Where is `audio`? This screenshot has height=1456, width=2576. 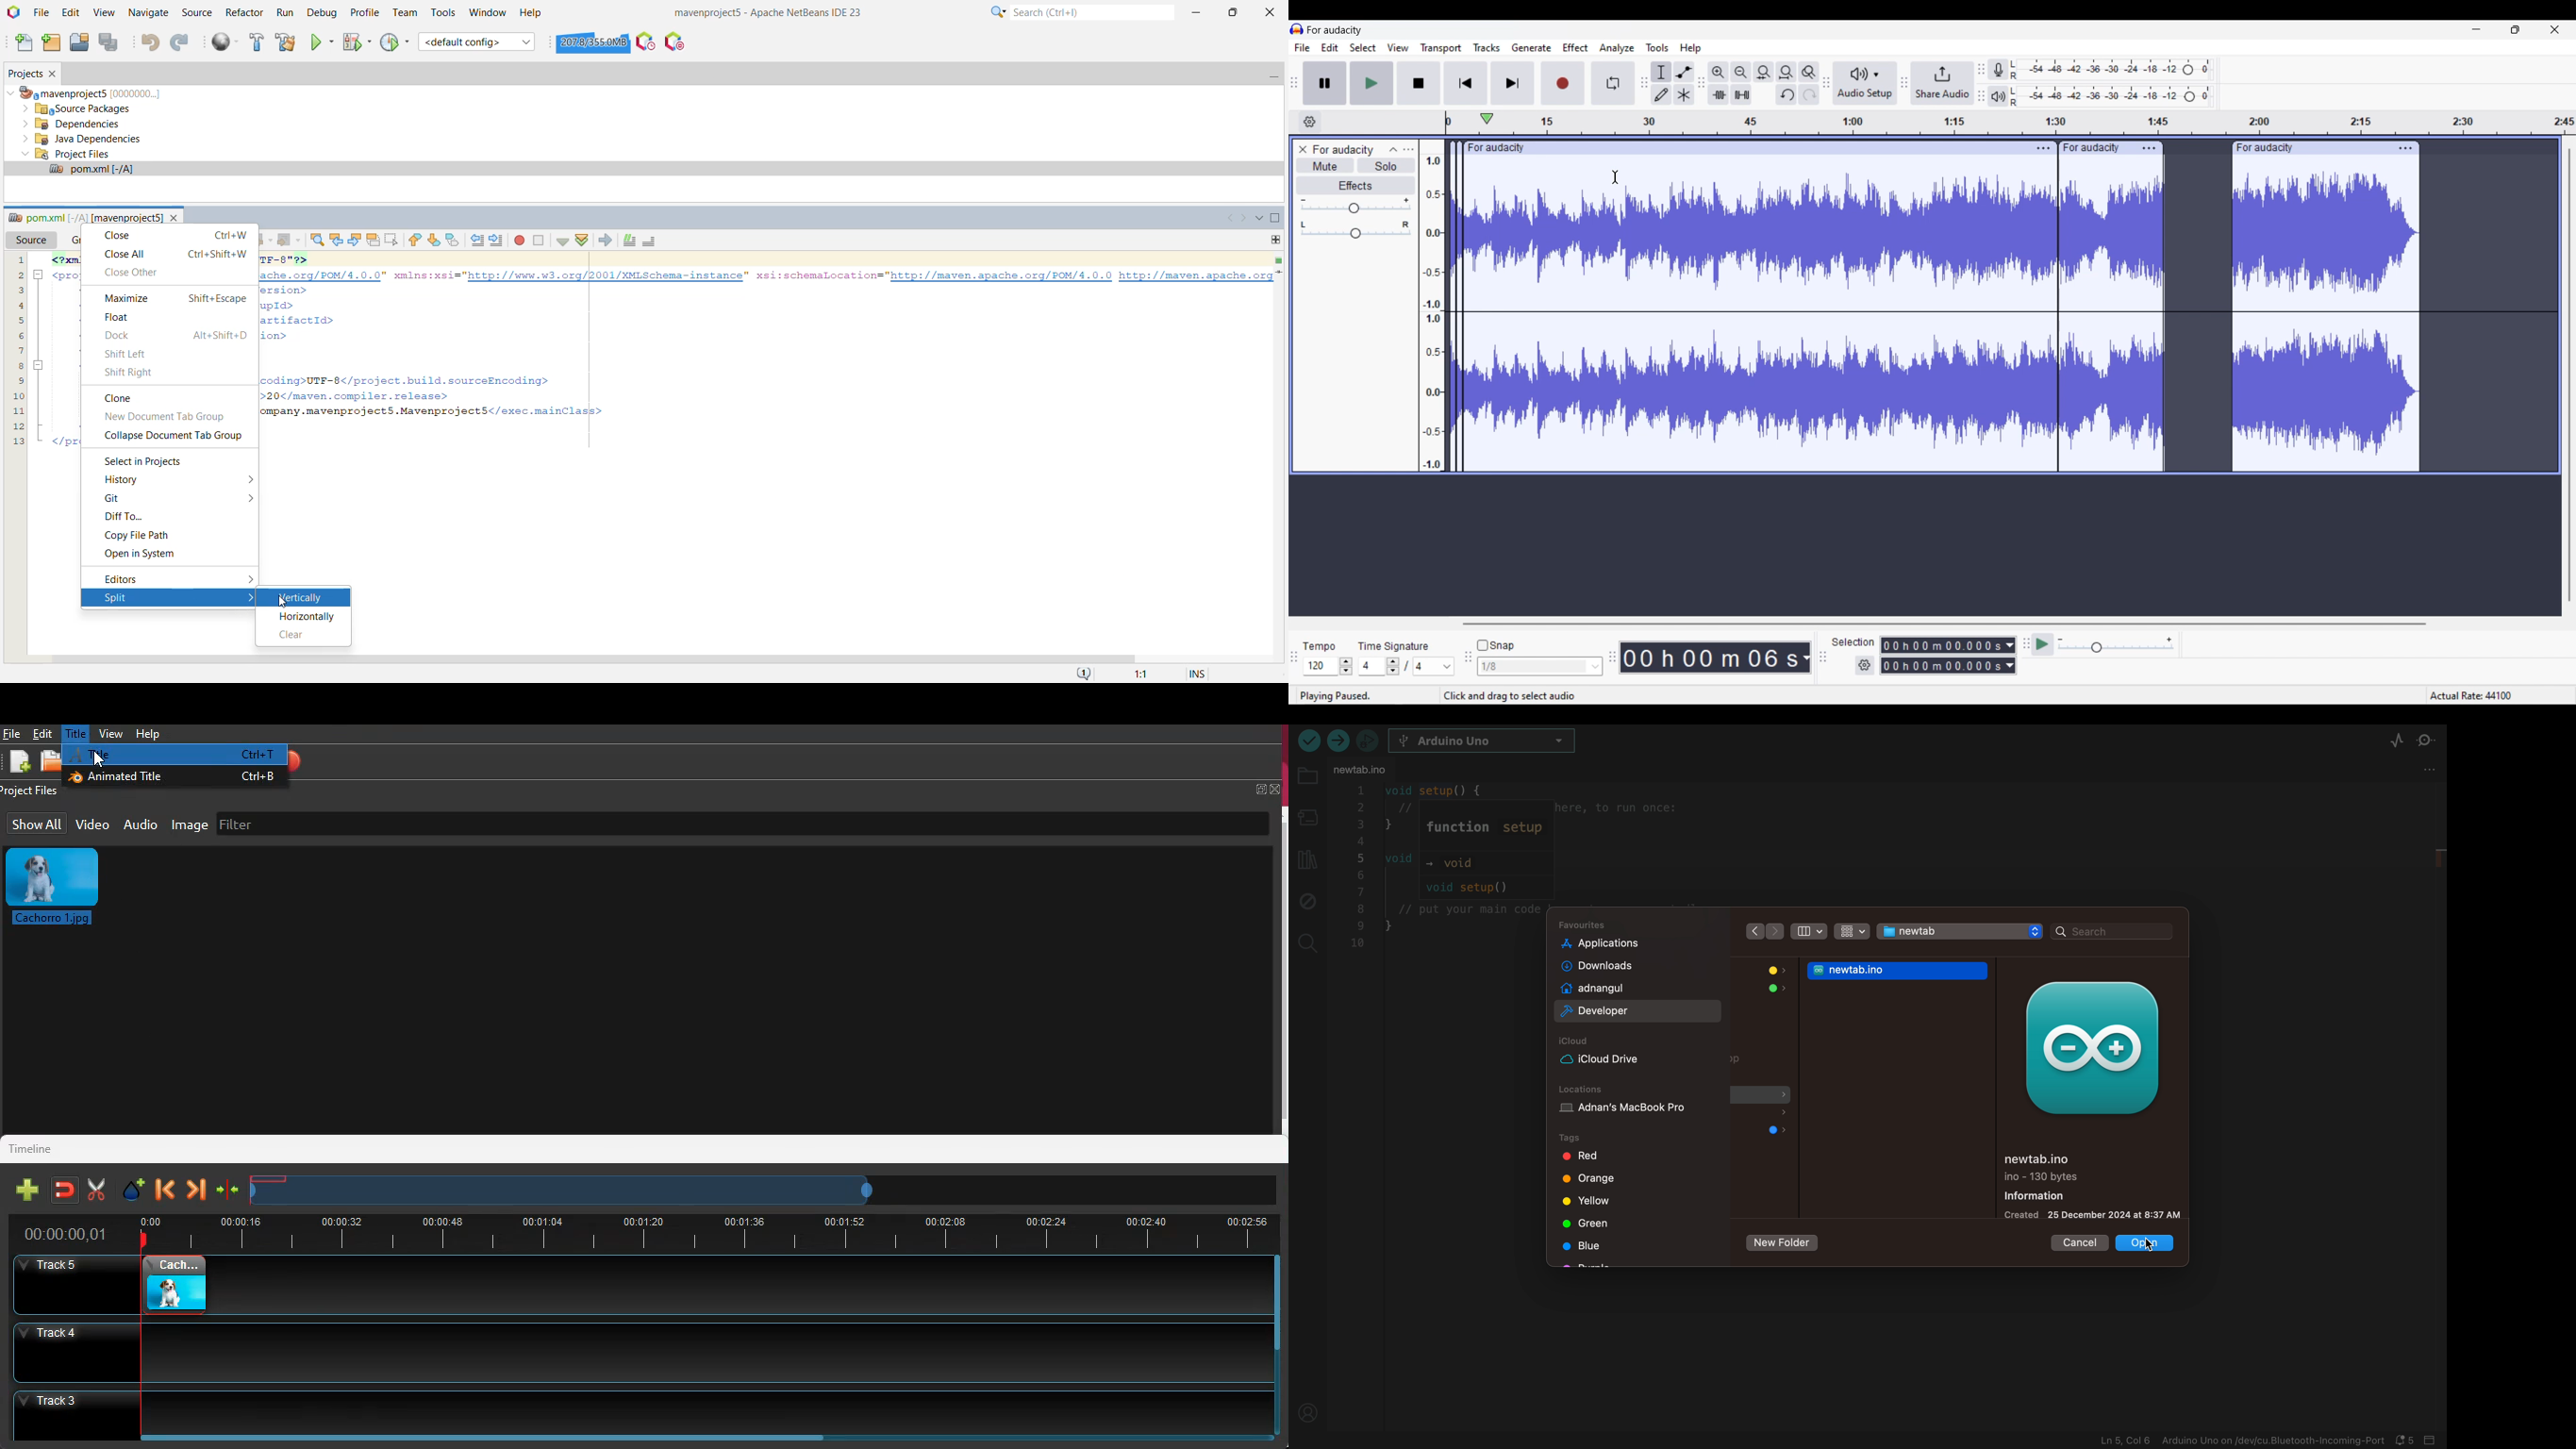
audio is located at coordinates (141, 824).